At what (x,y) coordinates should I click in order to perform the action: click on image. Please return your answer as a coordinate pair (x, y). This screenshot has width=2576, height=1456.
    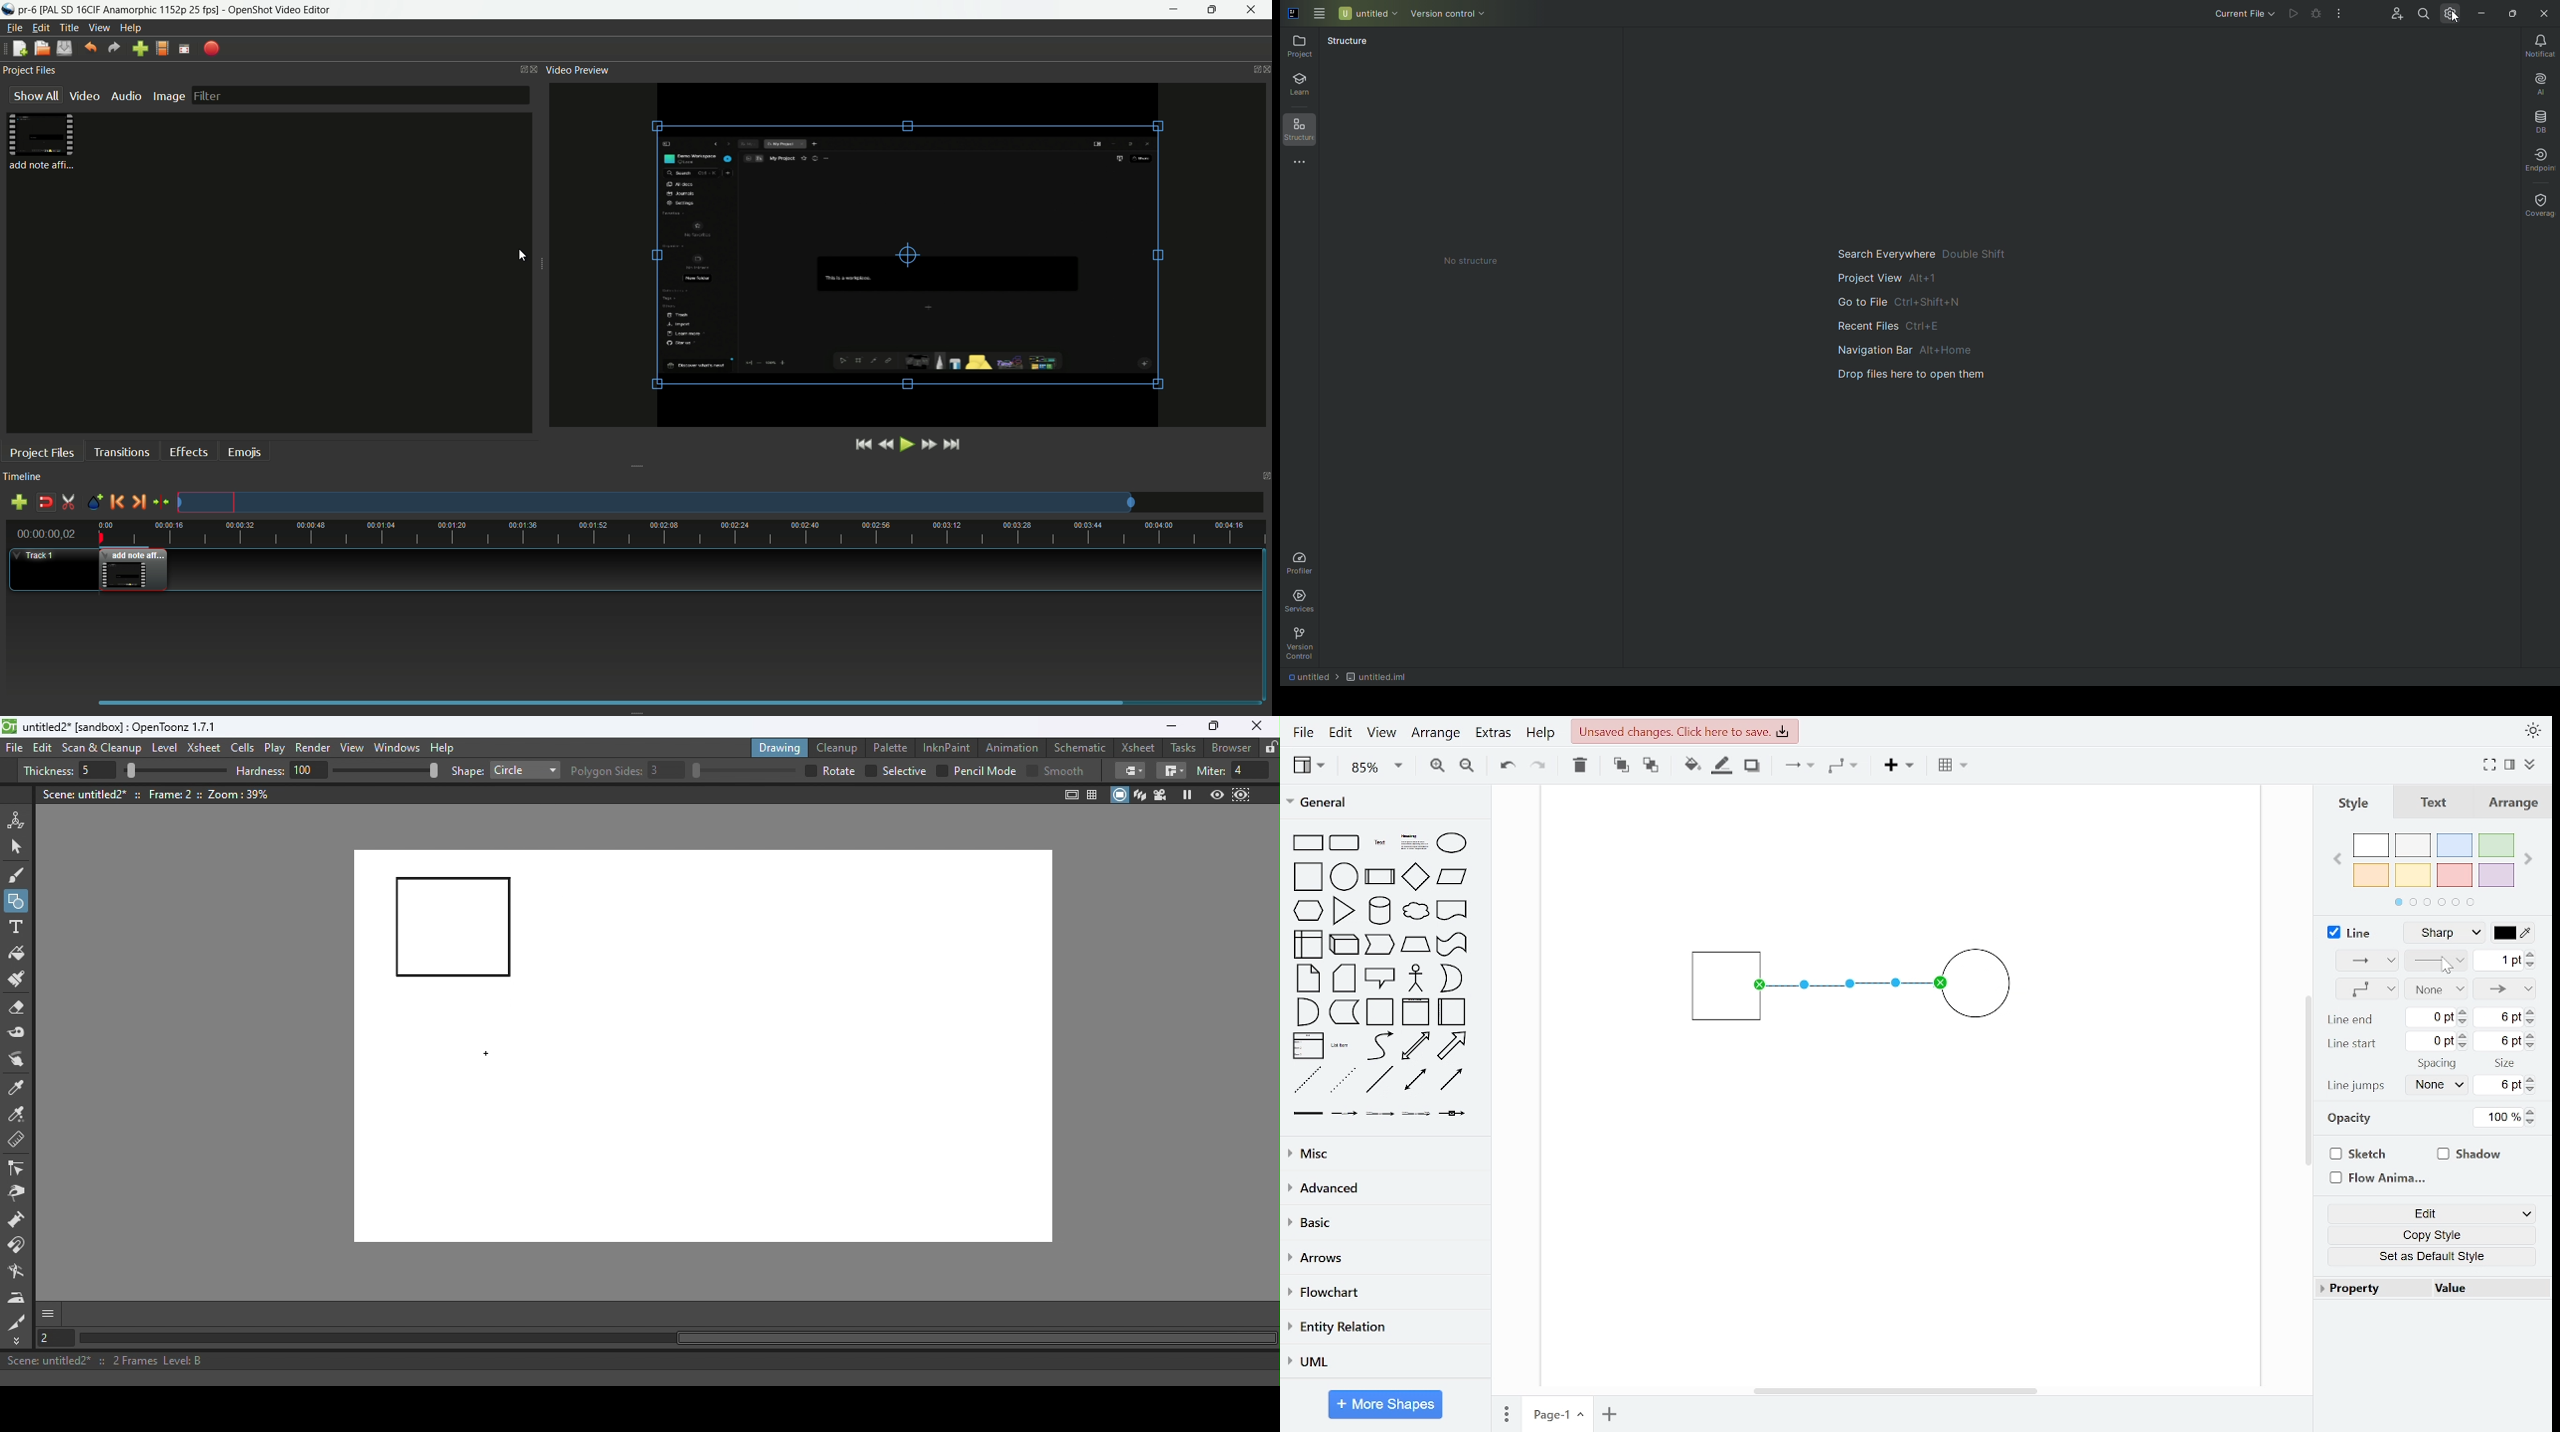
    Looking at the image, I should click on (166, 95).